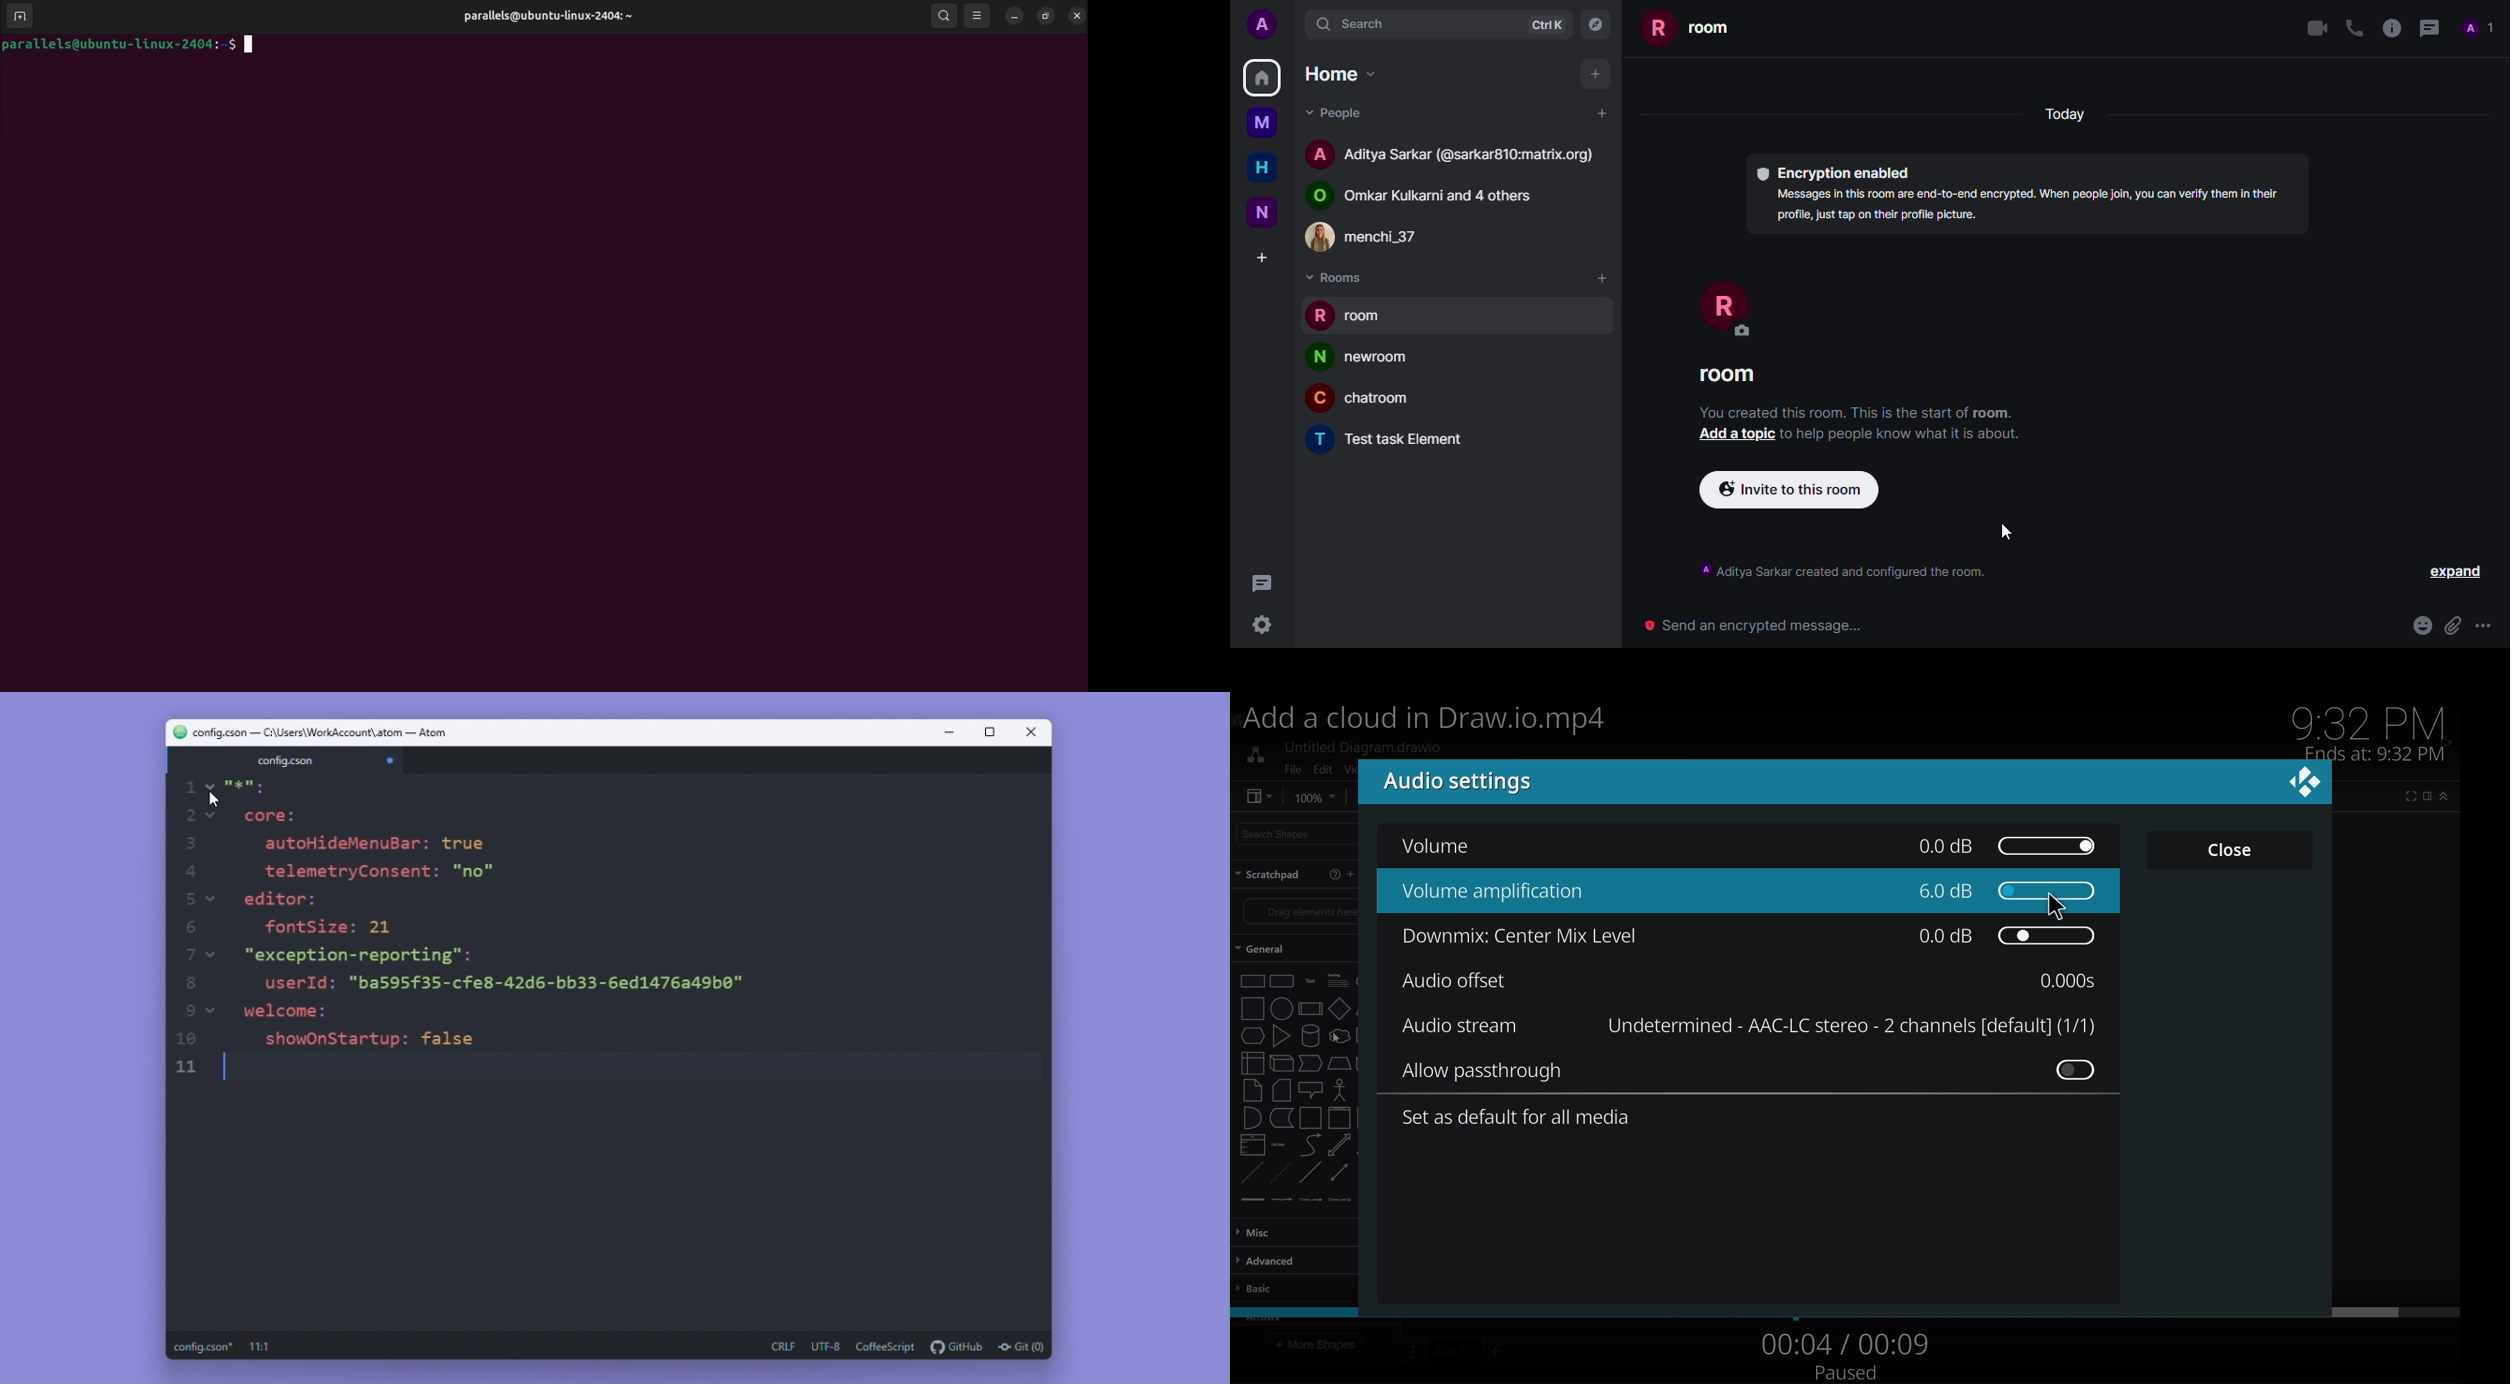  What do you see at coordinates (2484, 626) in the screenshot?
I see `more` at bounding box center [2484, 626].